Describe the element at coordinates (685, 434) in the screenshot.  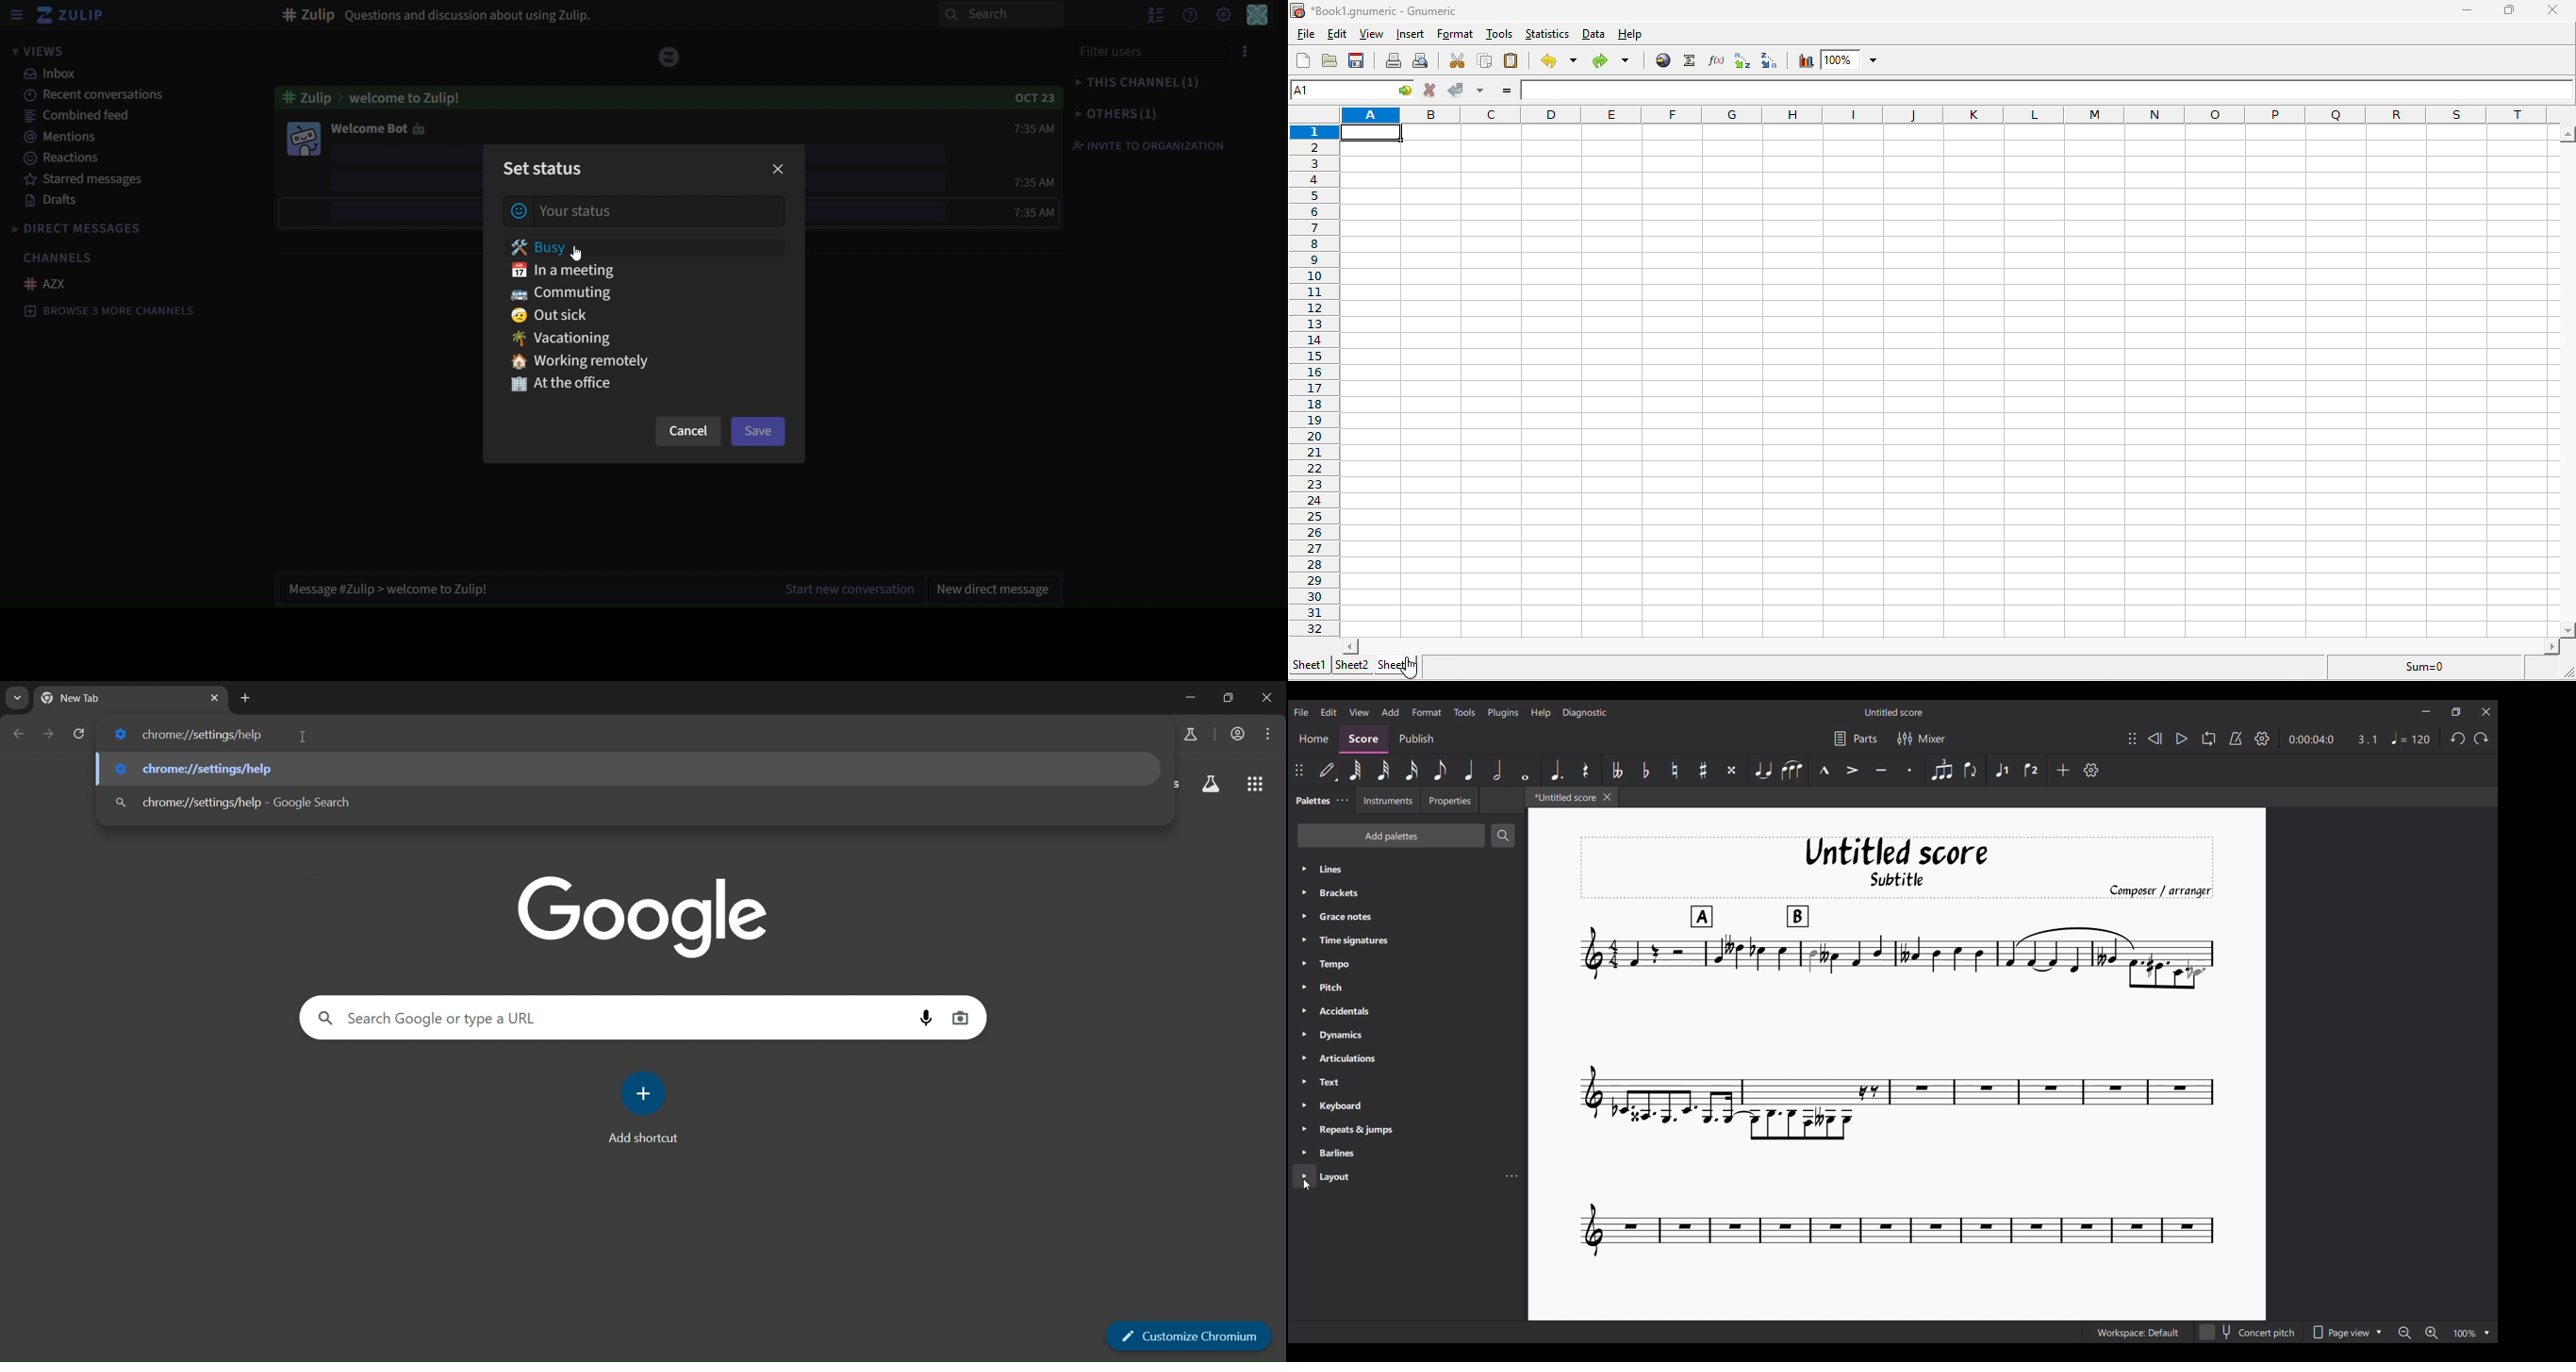
I see `cancel` at that location.